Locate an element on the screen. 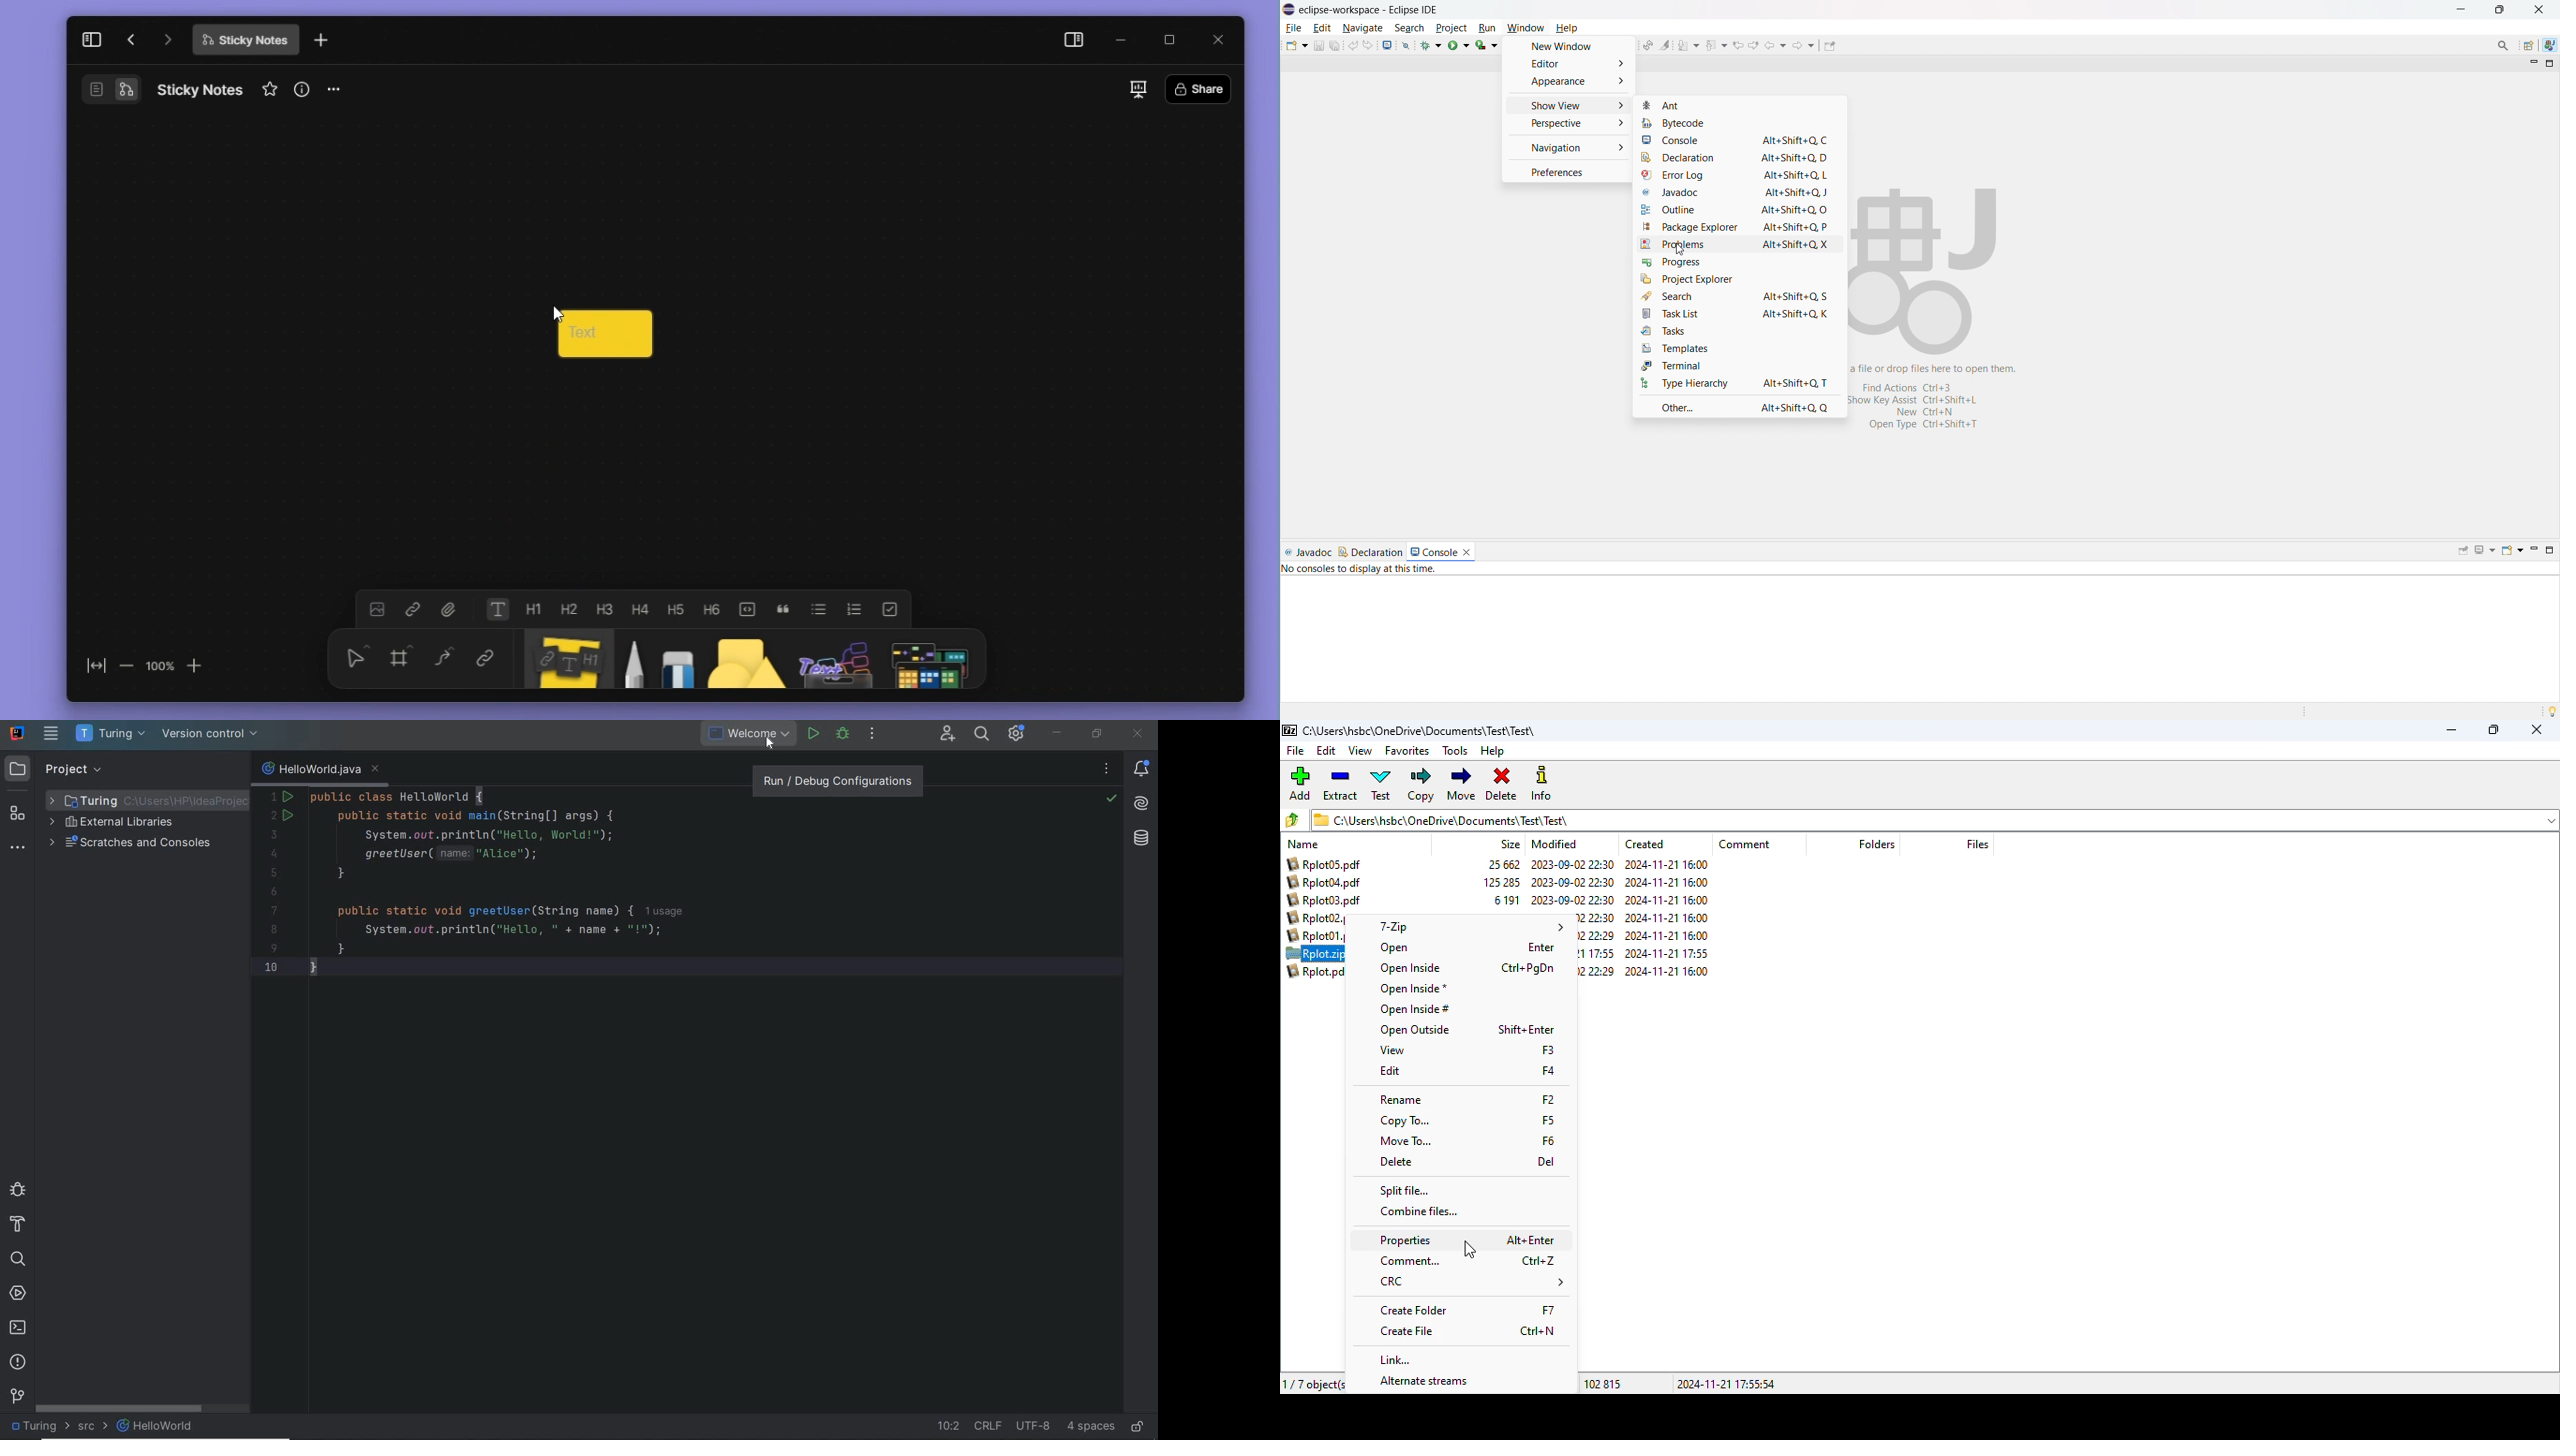 The height and width of the screenshot is (1456, 2576). maximize is located at coordinates (2493, 729).